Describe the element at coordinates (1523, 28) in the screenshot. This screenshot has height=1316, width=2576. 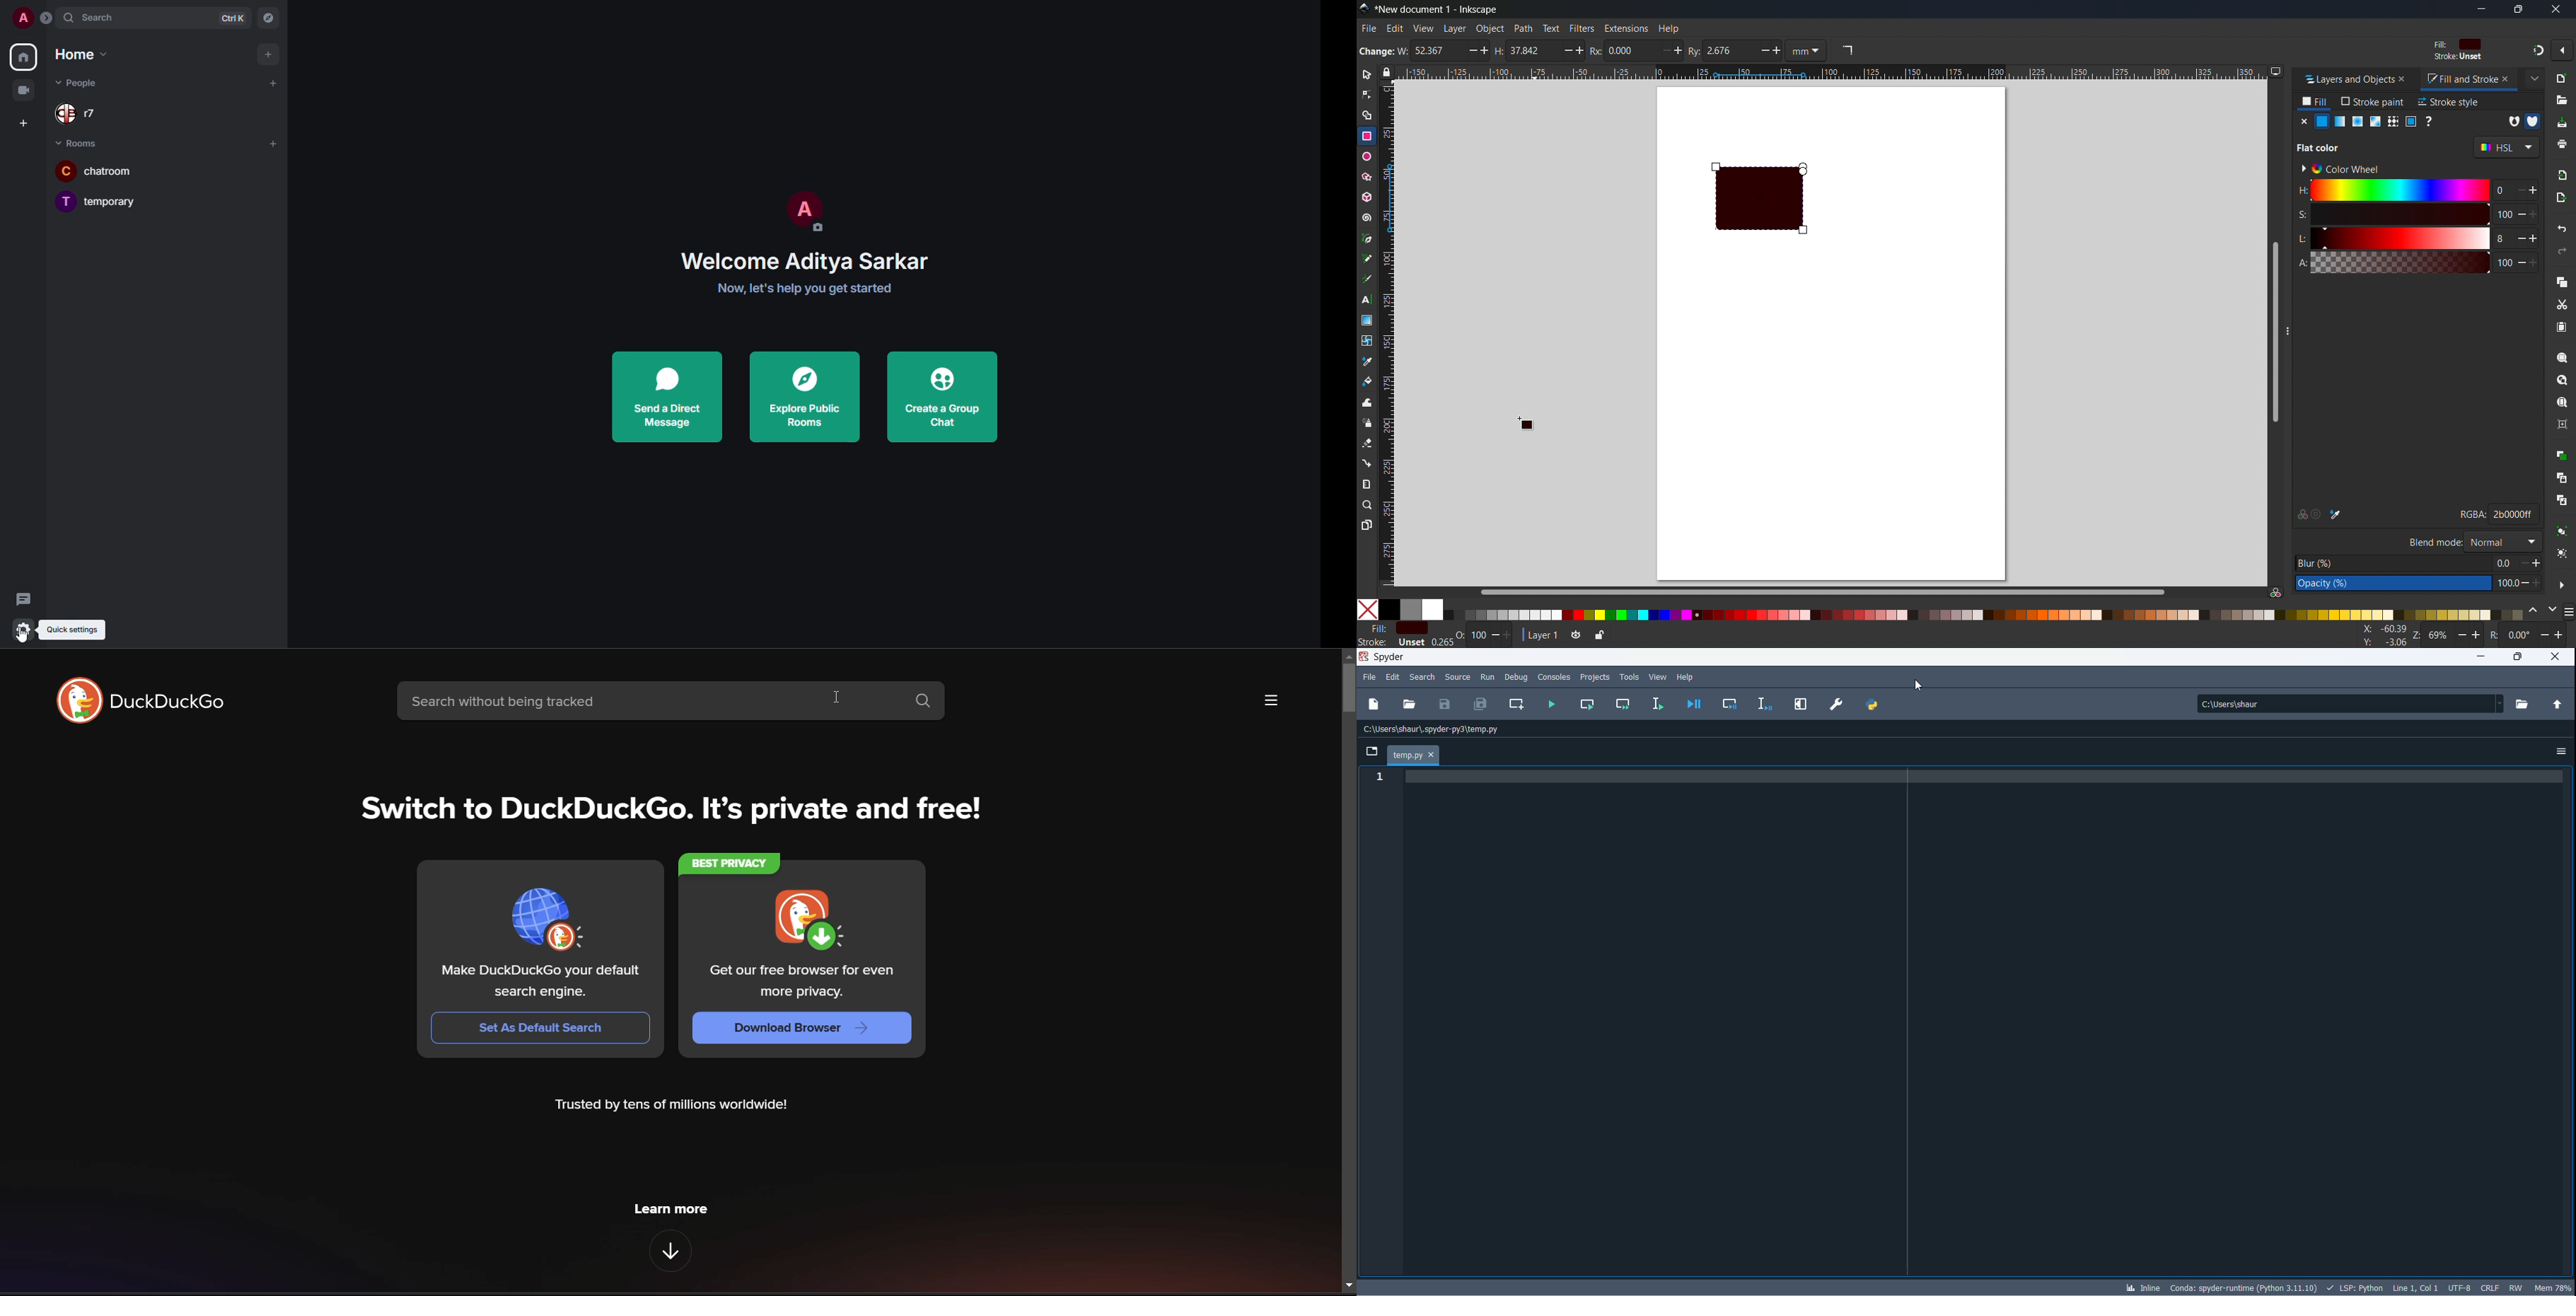
I see `Path` at that location.